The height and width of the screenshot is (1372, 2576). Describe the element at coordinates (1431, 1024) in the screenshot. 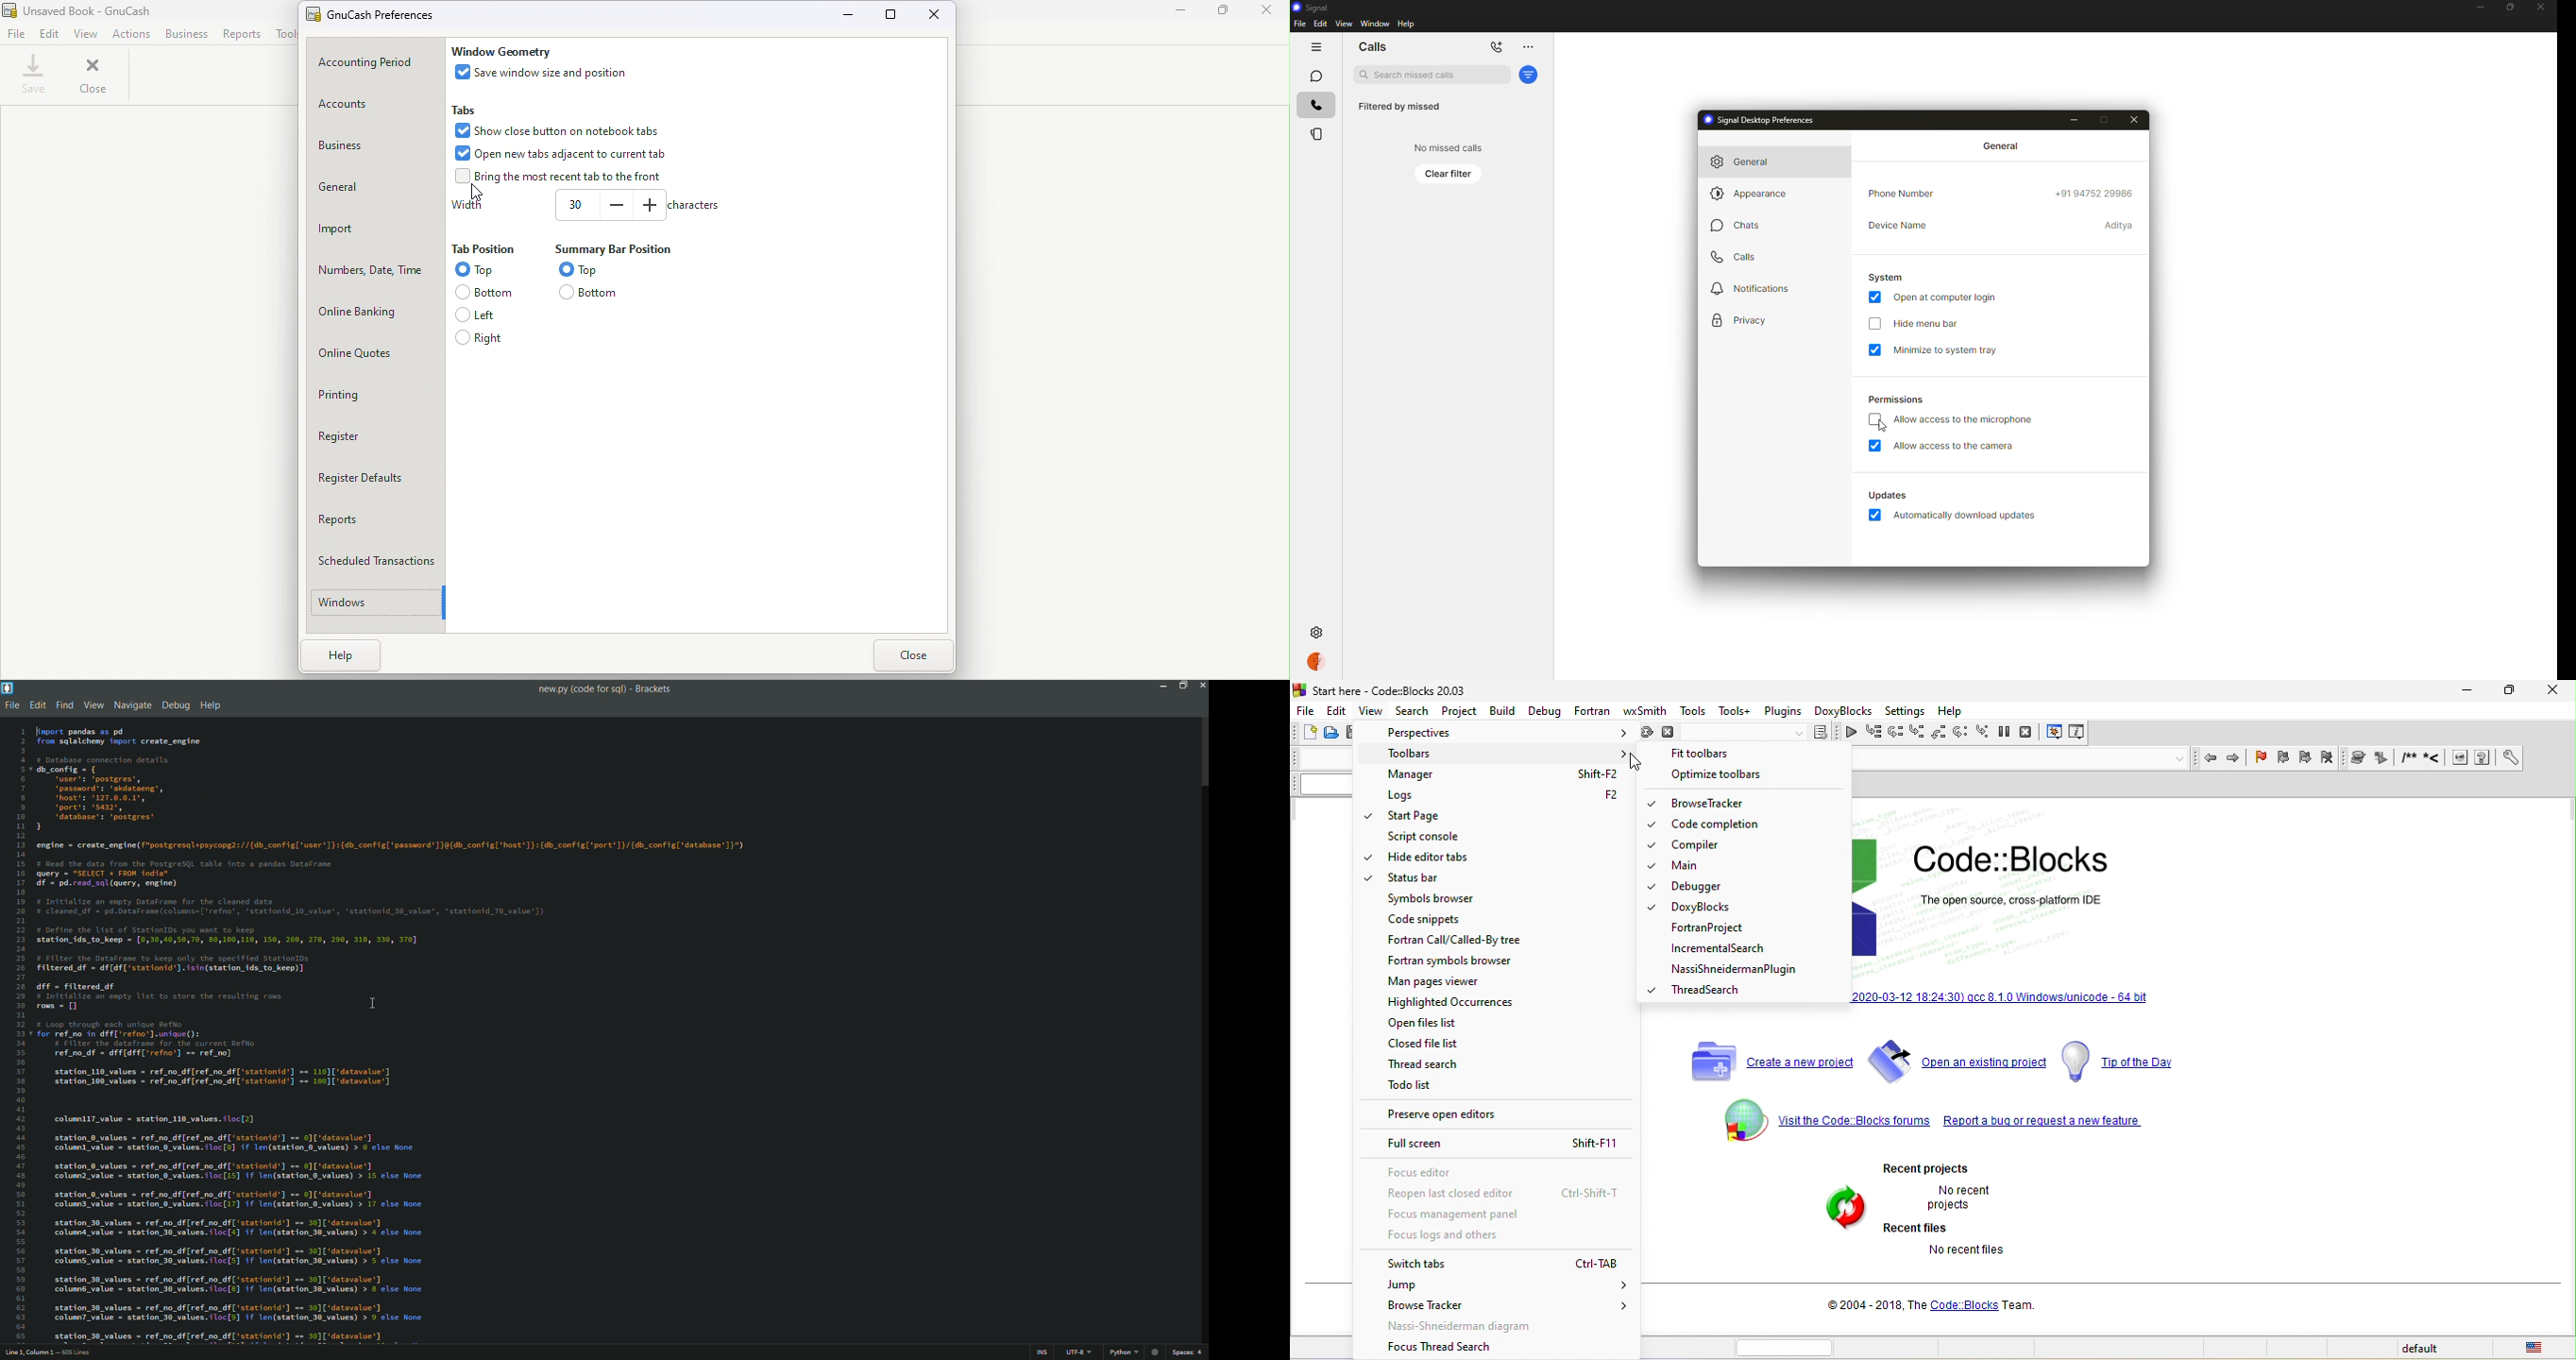

I see `open file list` at that location.